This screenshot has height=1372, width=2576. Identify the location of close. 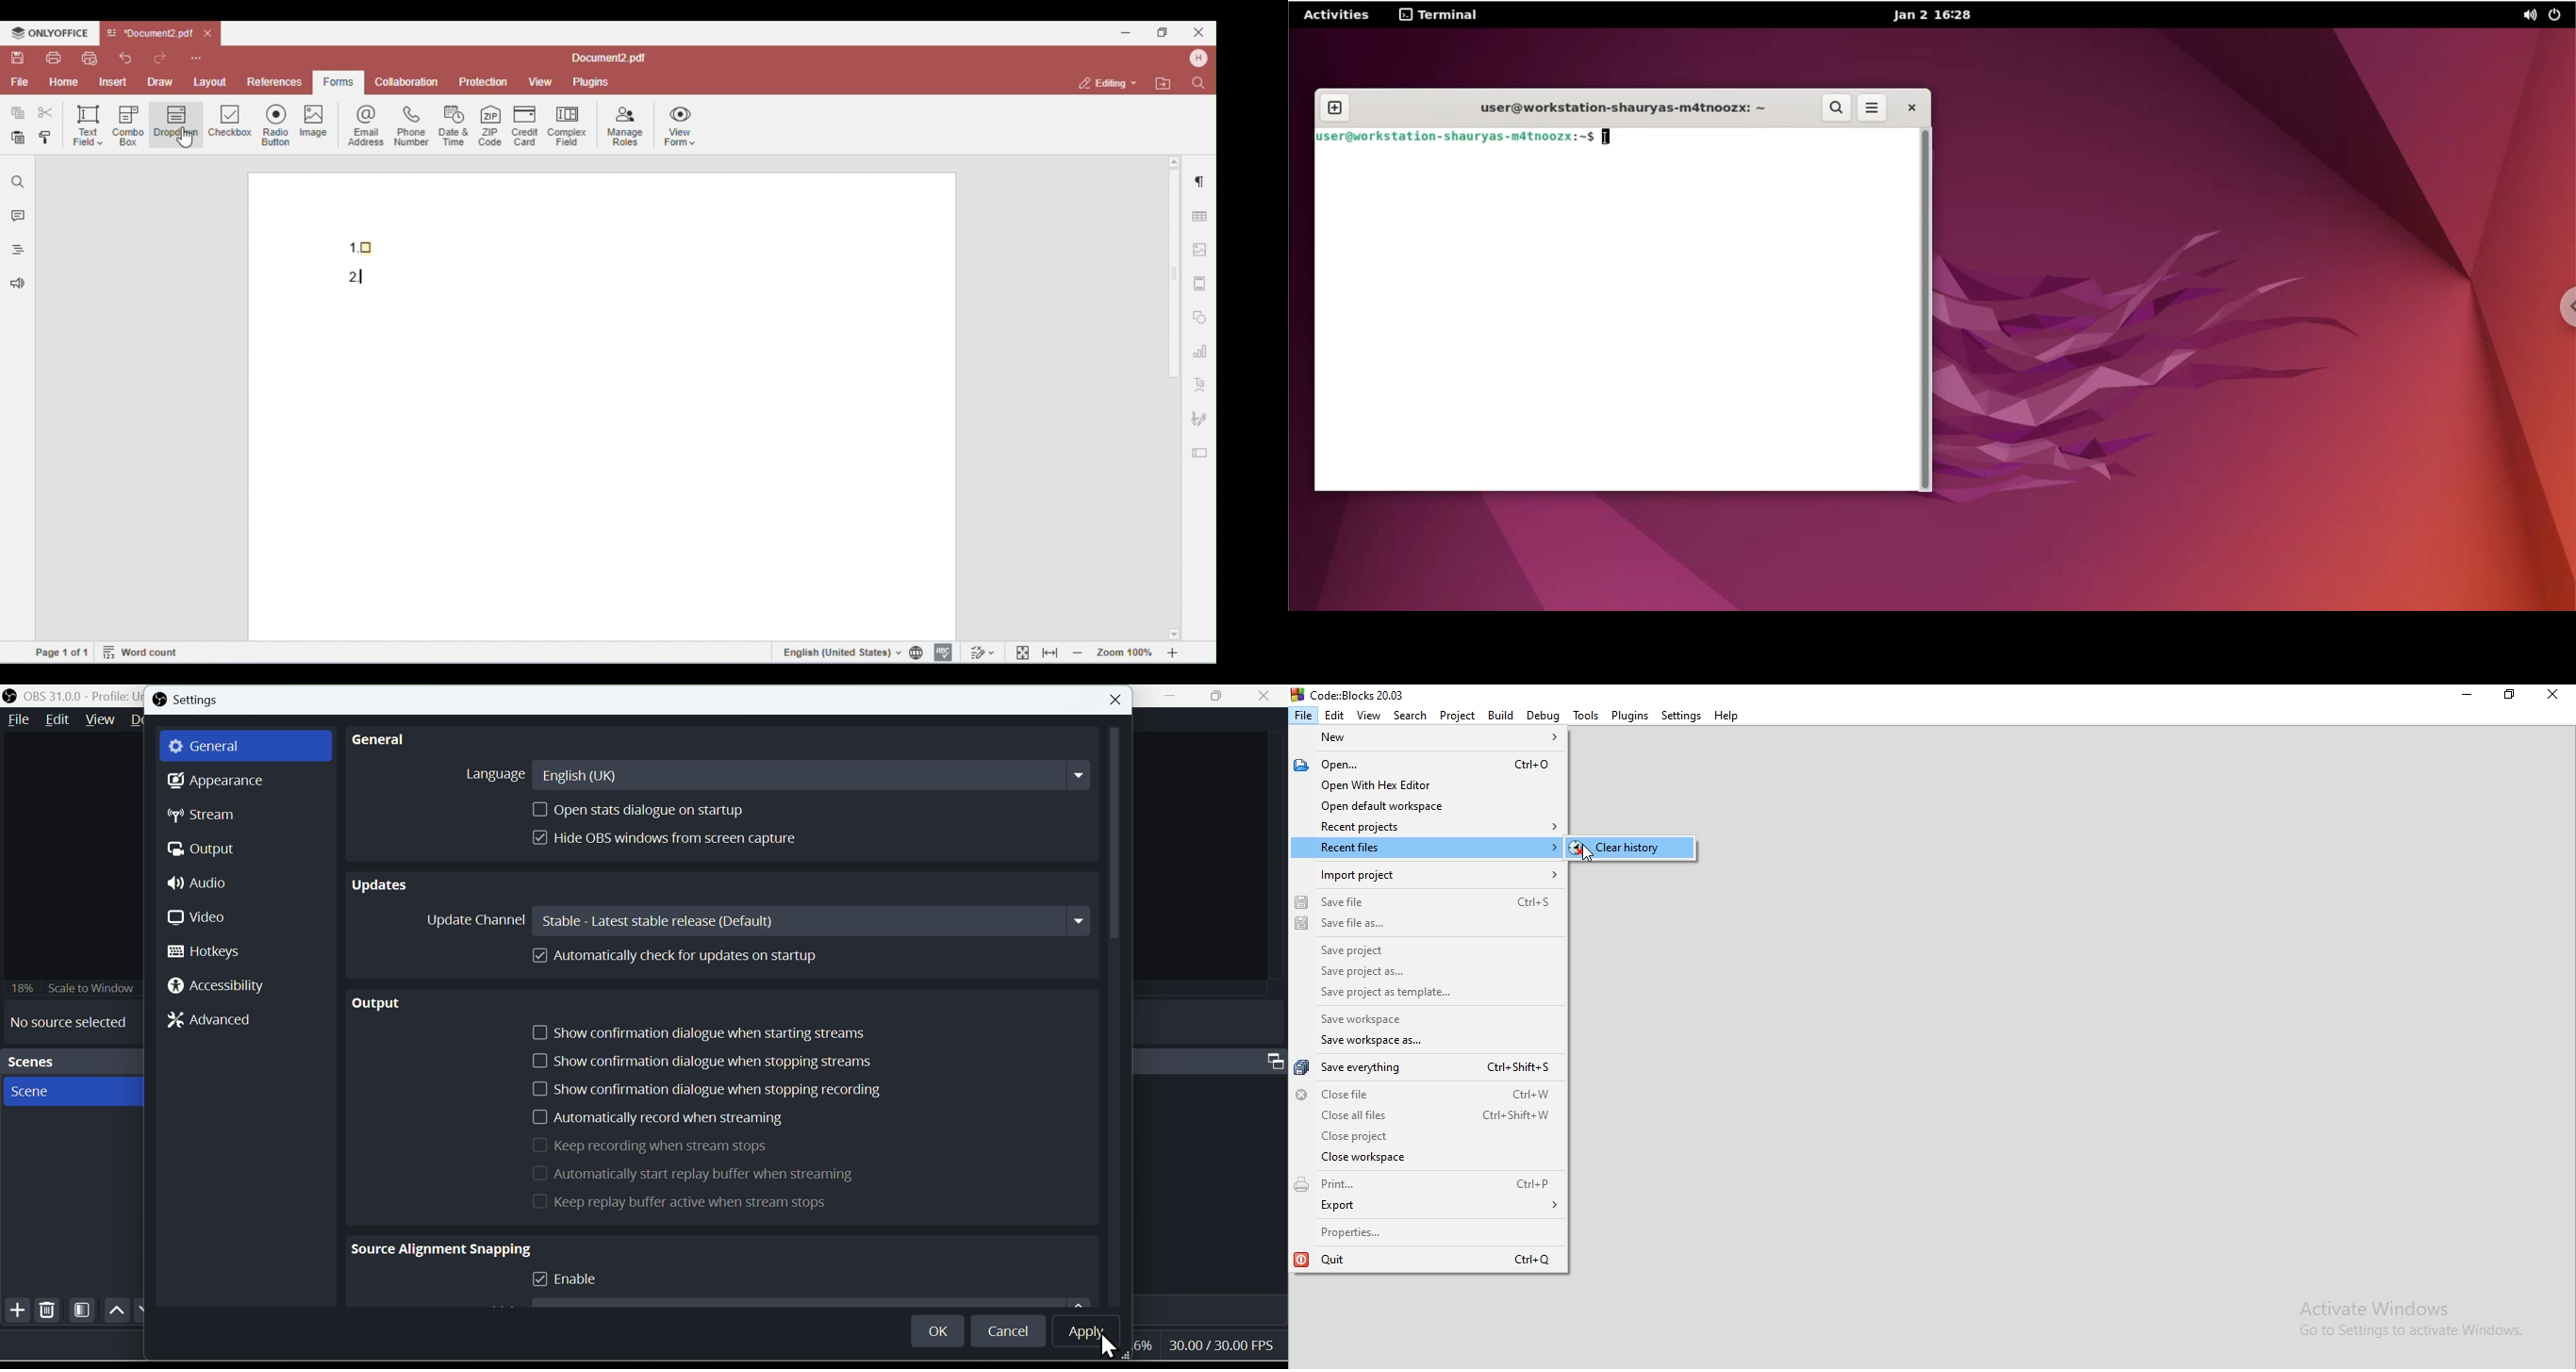
(1114, 699).